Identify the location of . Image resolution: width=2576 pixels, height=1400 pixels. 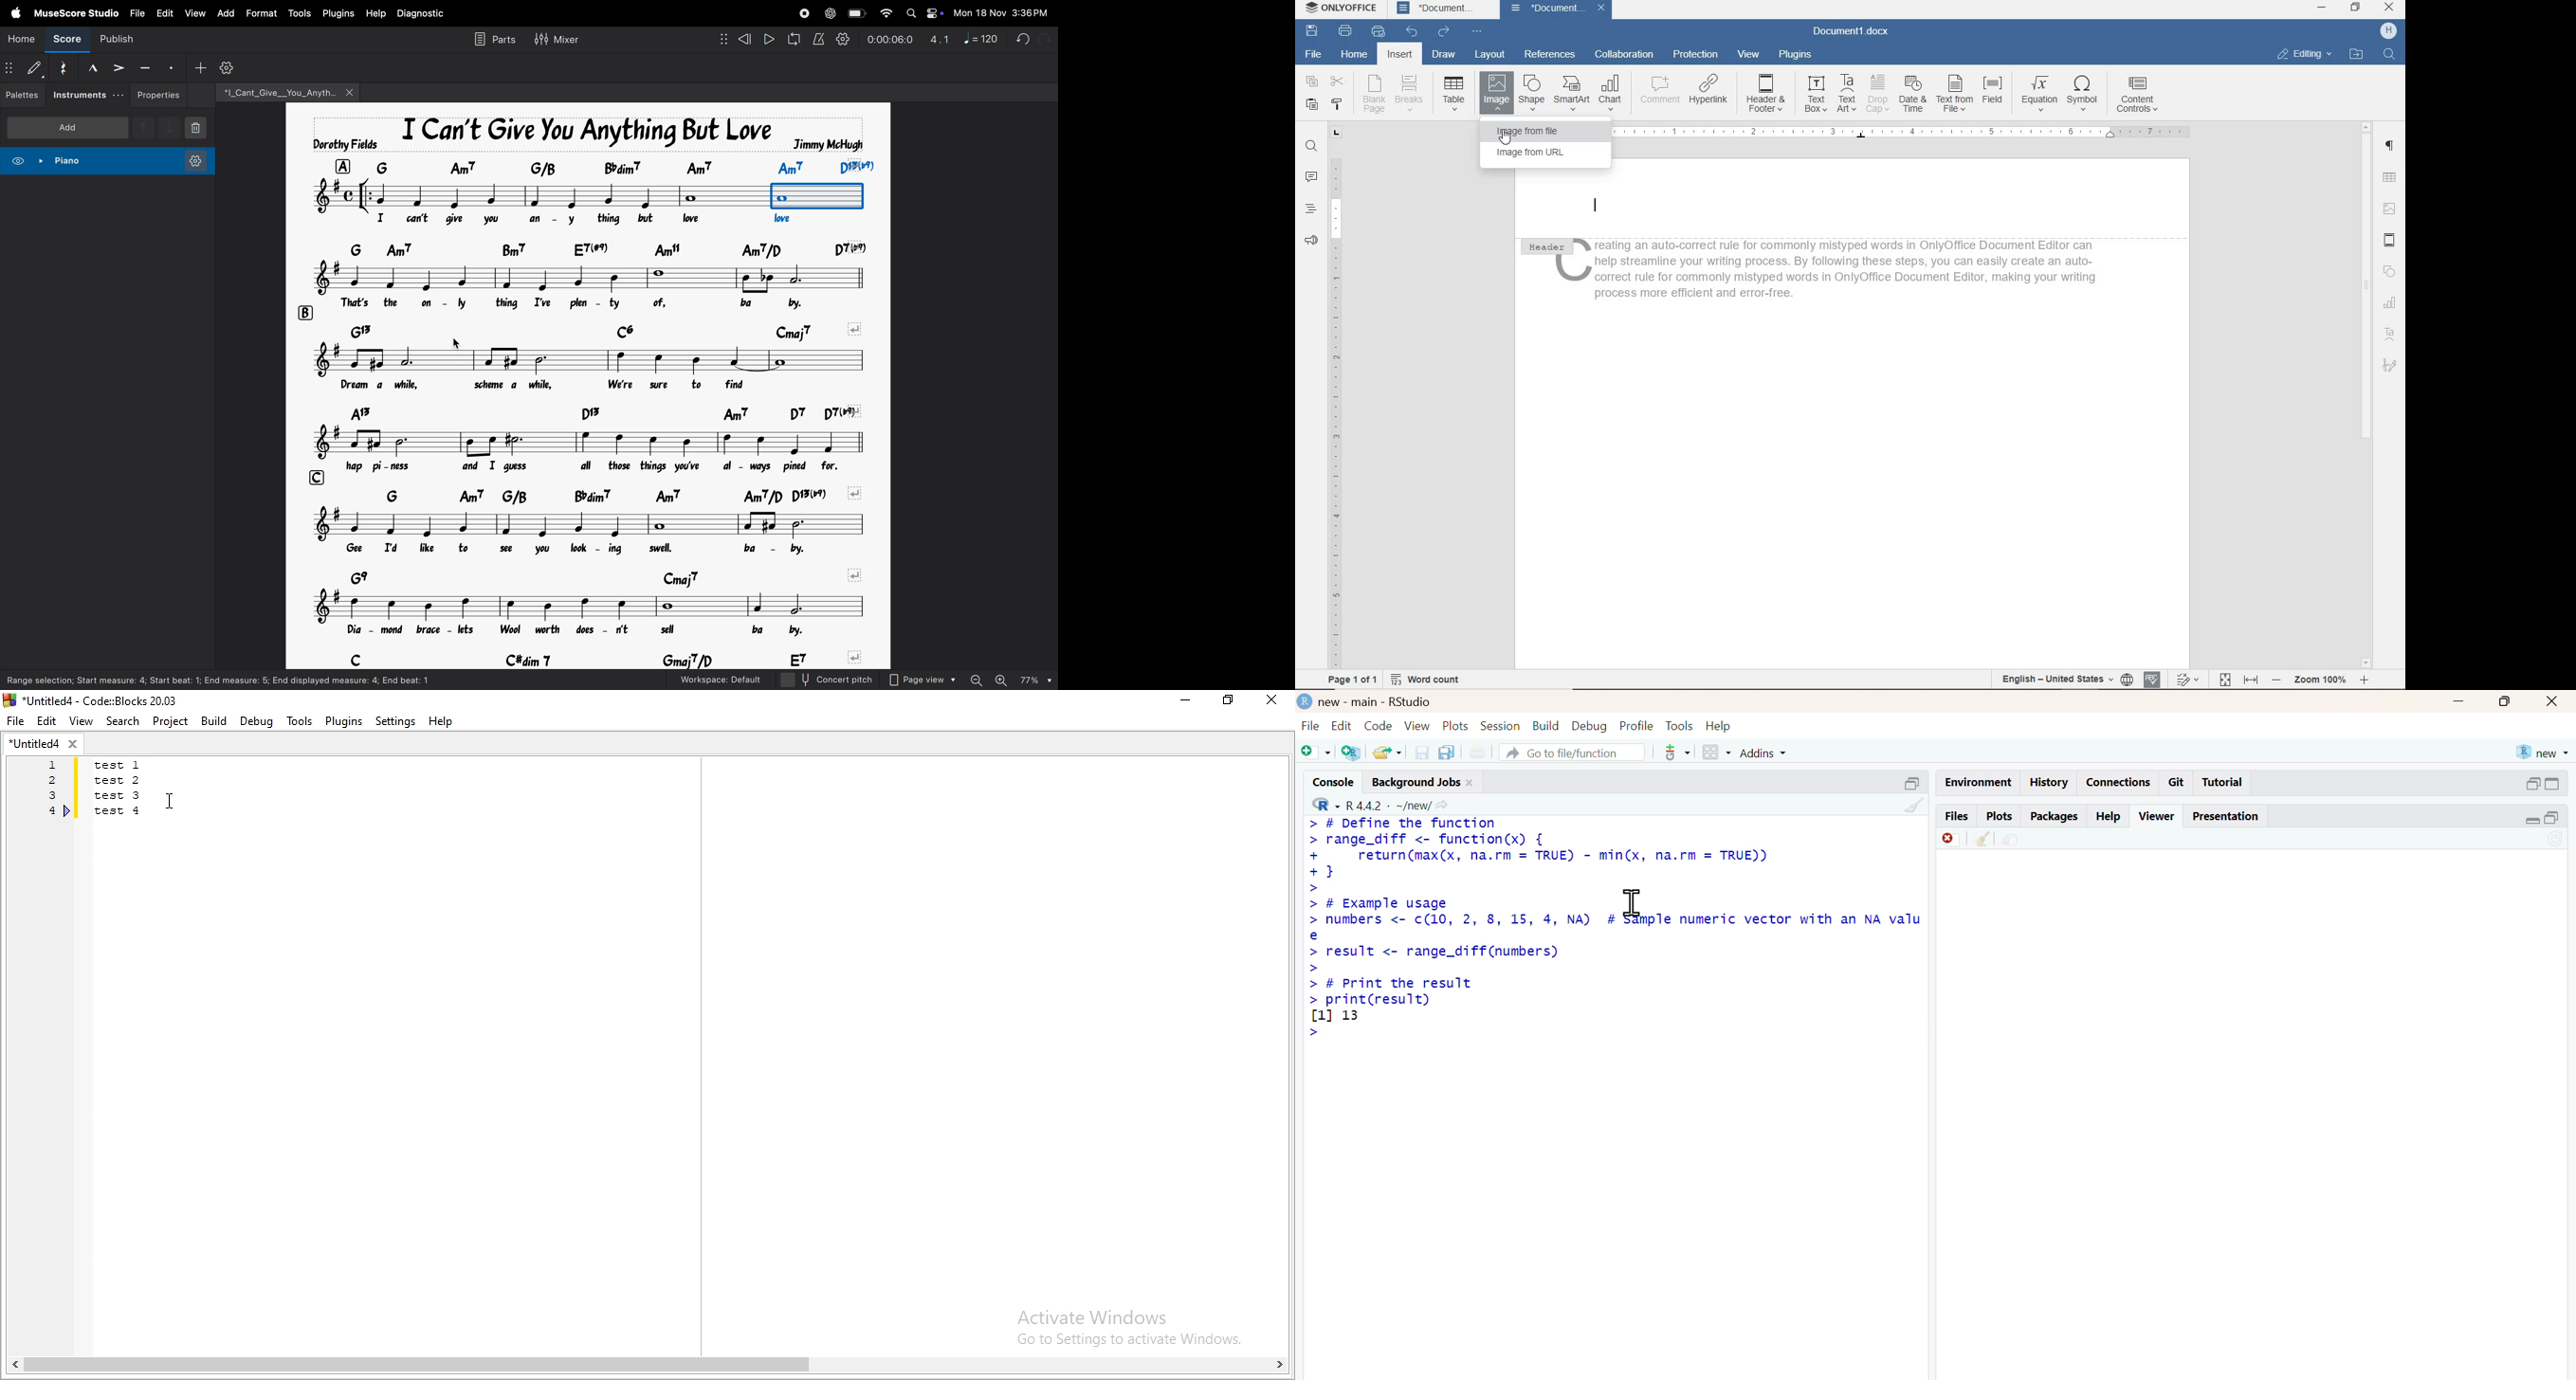
(2554, 701).